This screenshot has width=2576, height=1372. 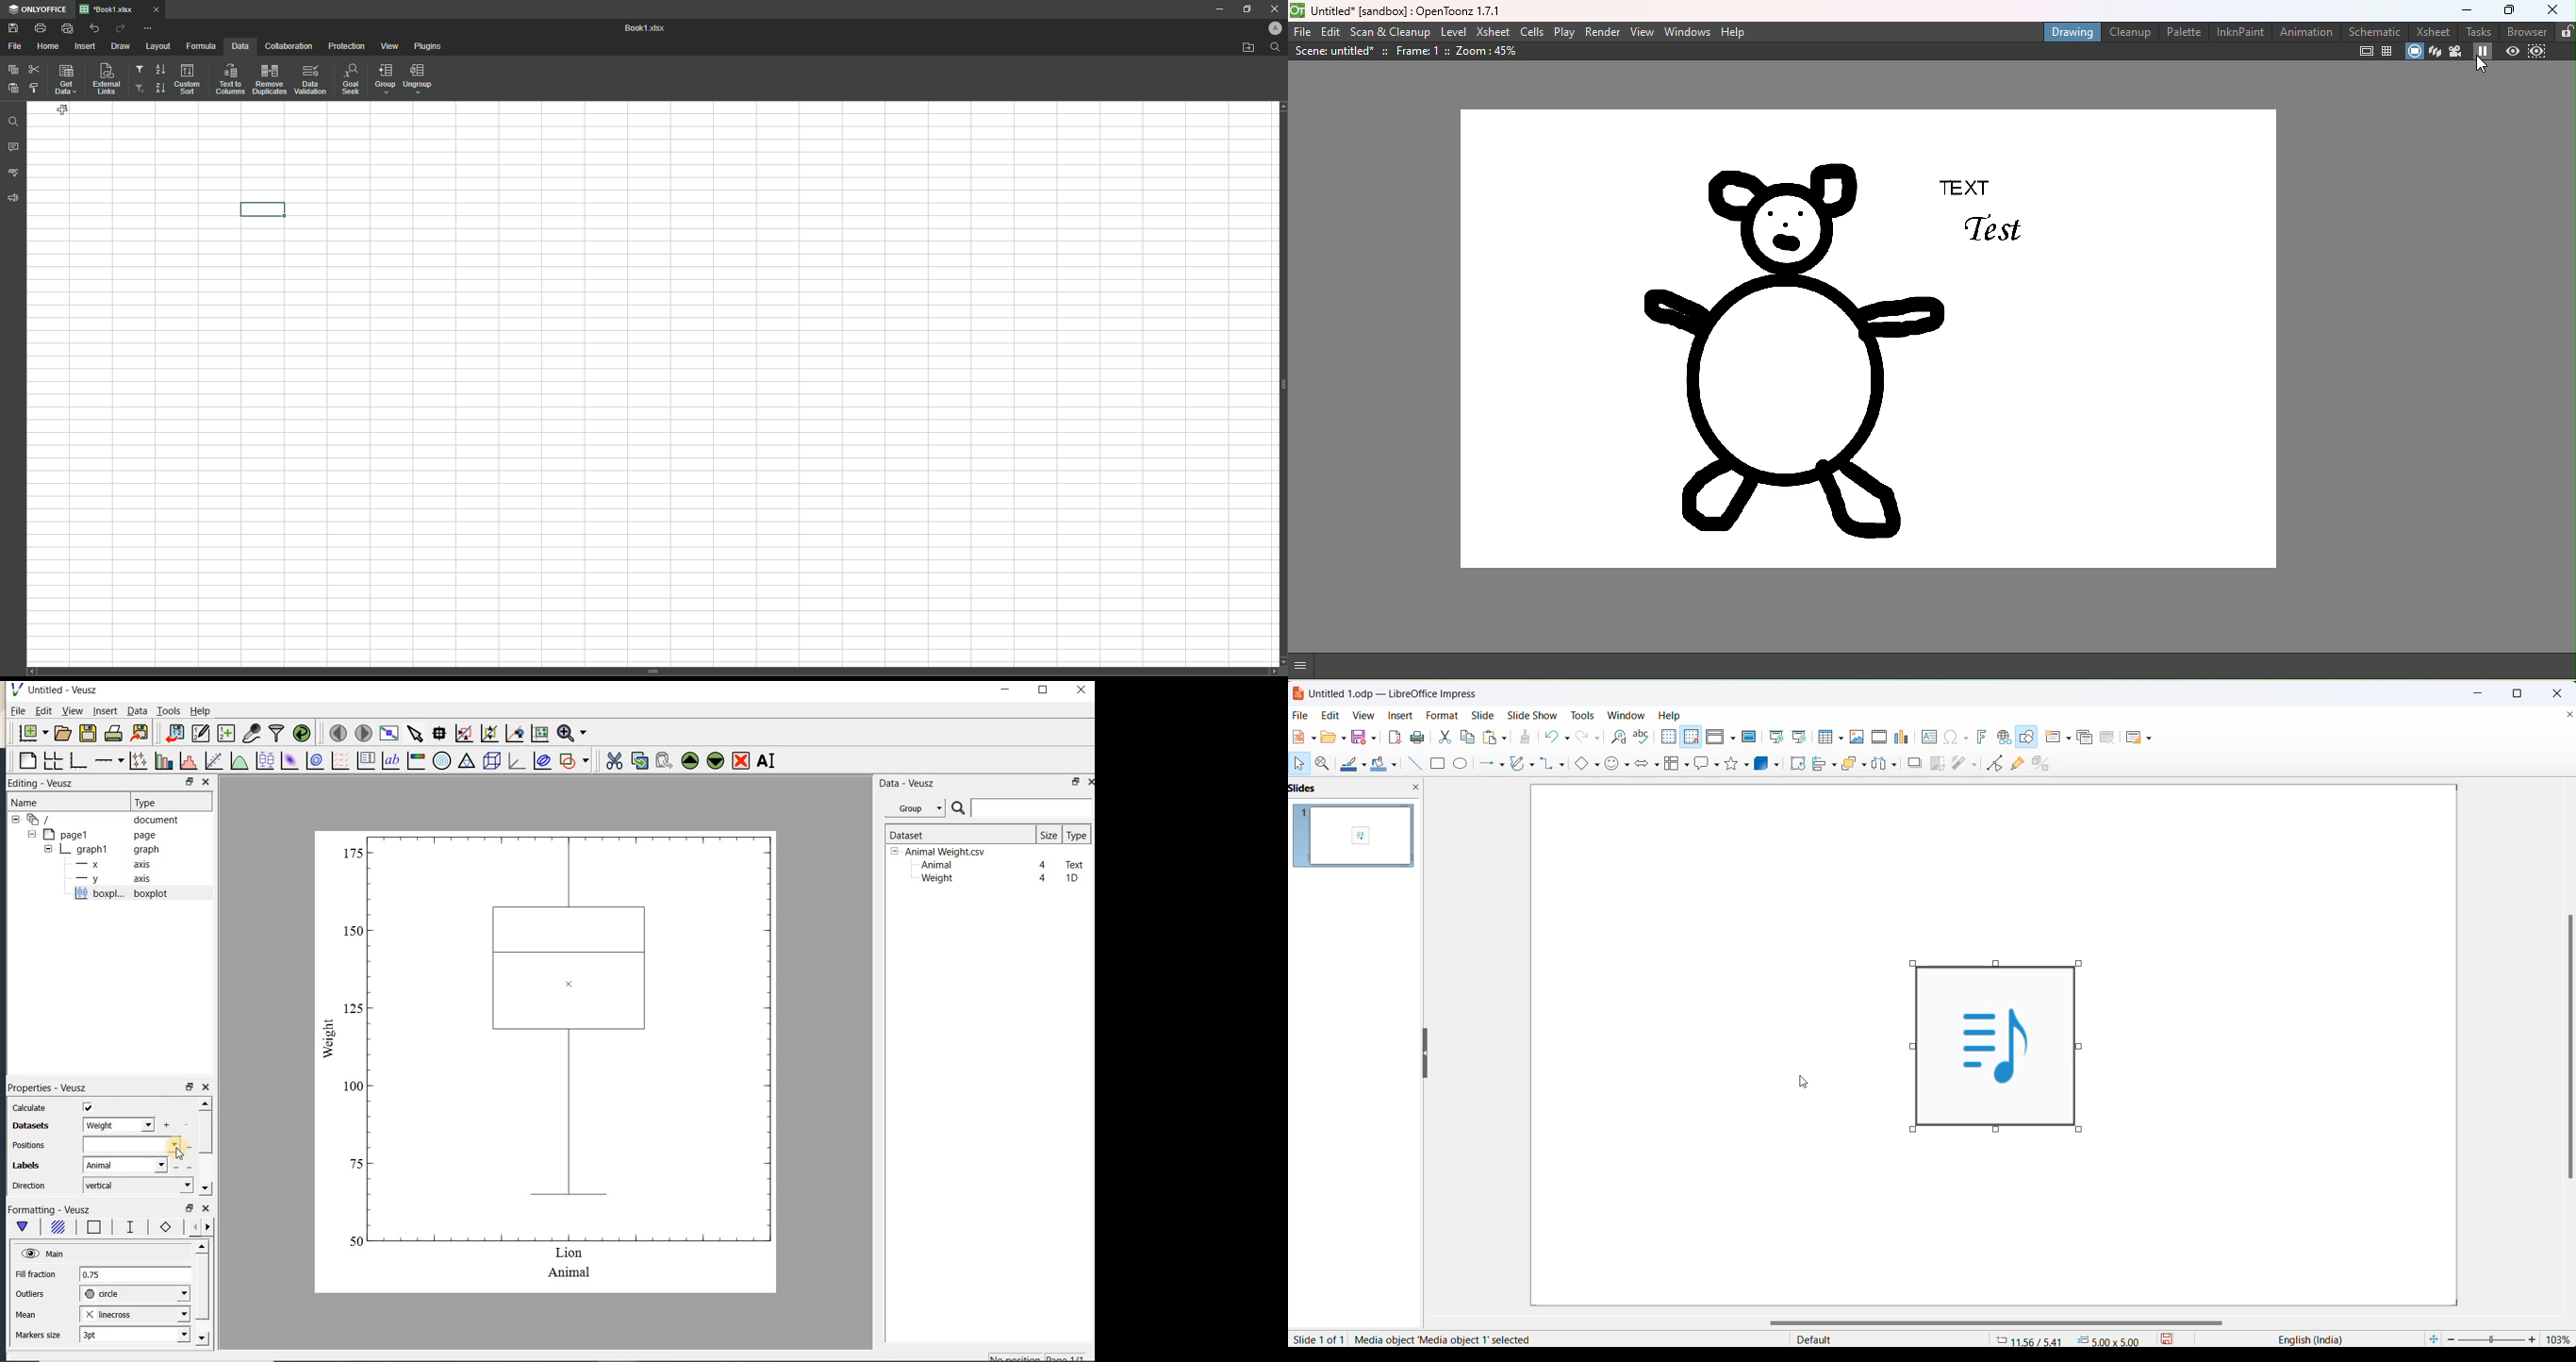 I want to click on save options dropdown button, so click(x=1376, y=735).